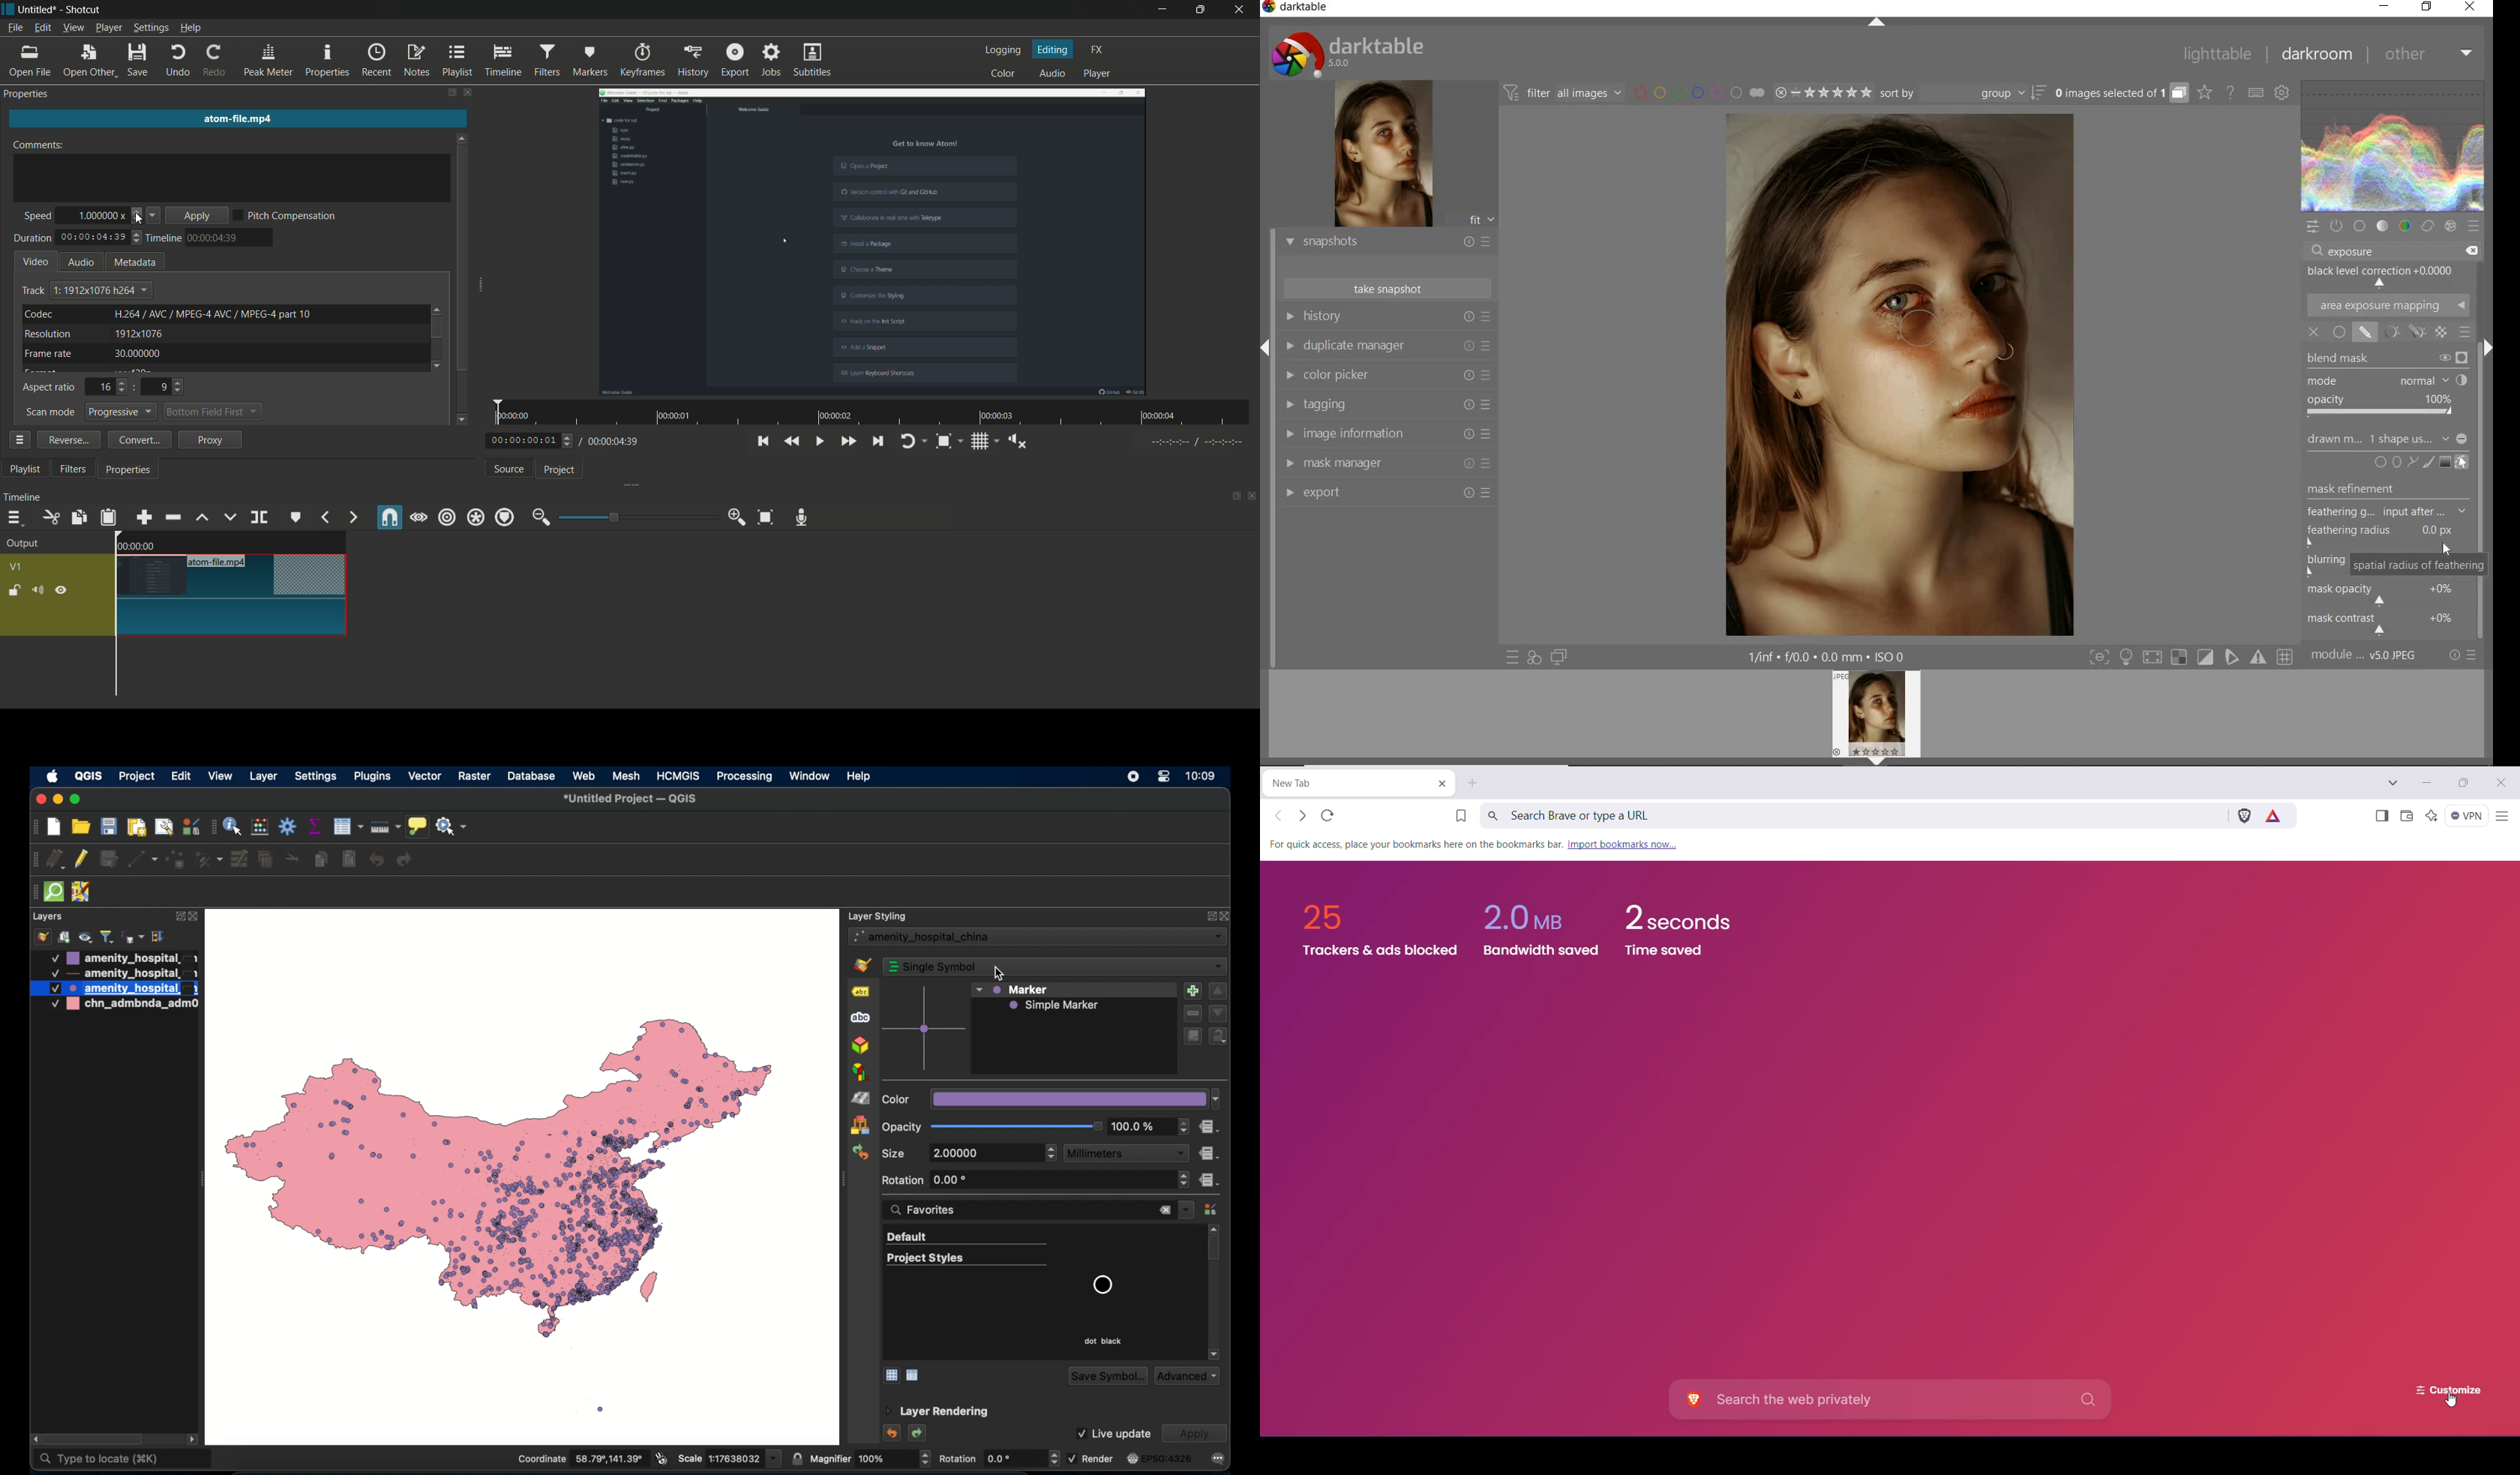  What do you see at coordinates (2406, 225) in the screenshot?
I see `color` at bounding box center [2406, 225].